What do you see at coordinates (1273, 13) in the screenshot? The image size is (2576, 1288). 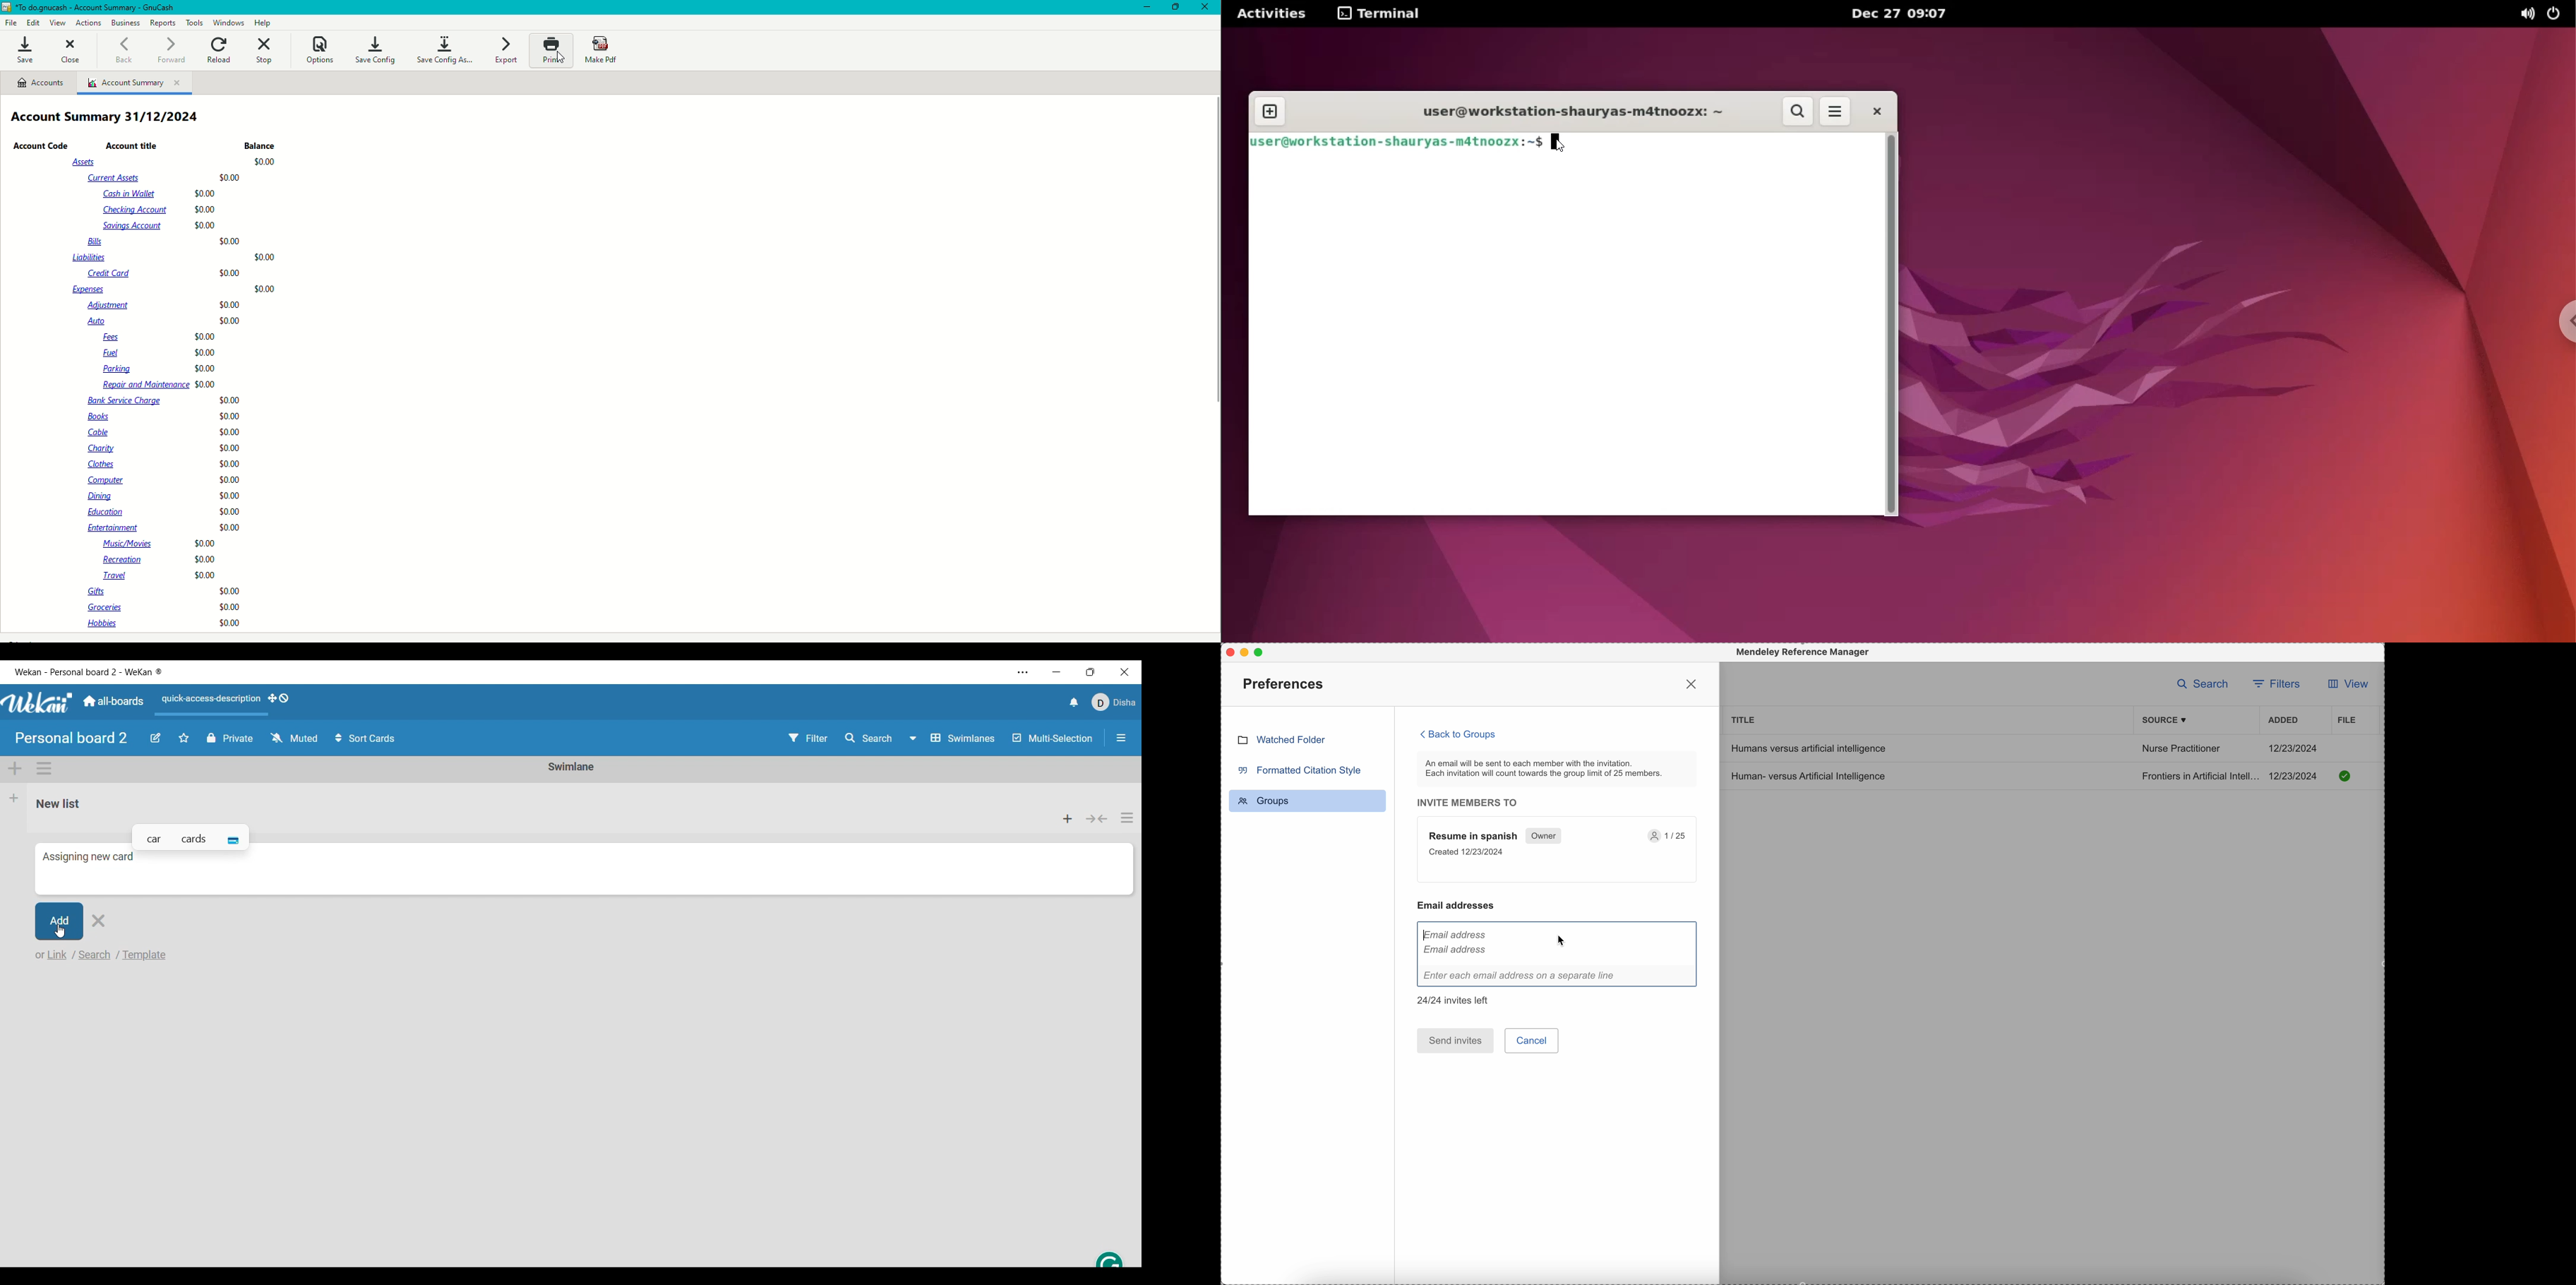 I see `Activities` at bounding box center [1273, 13].